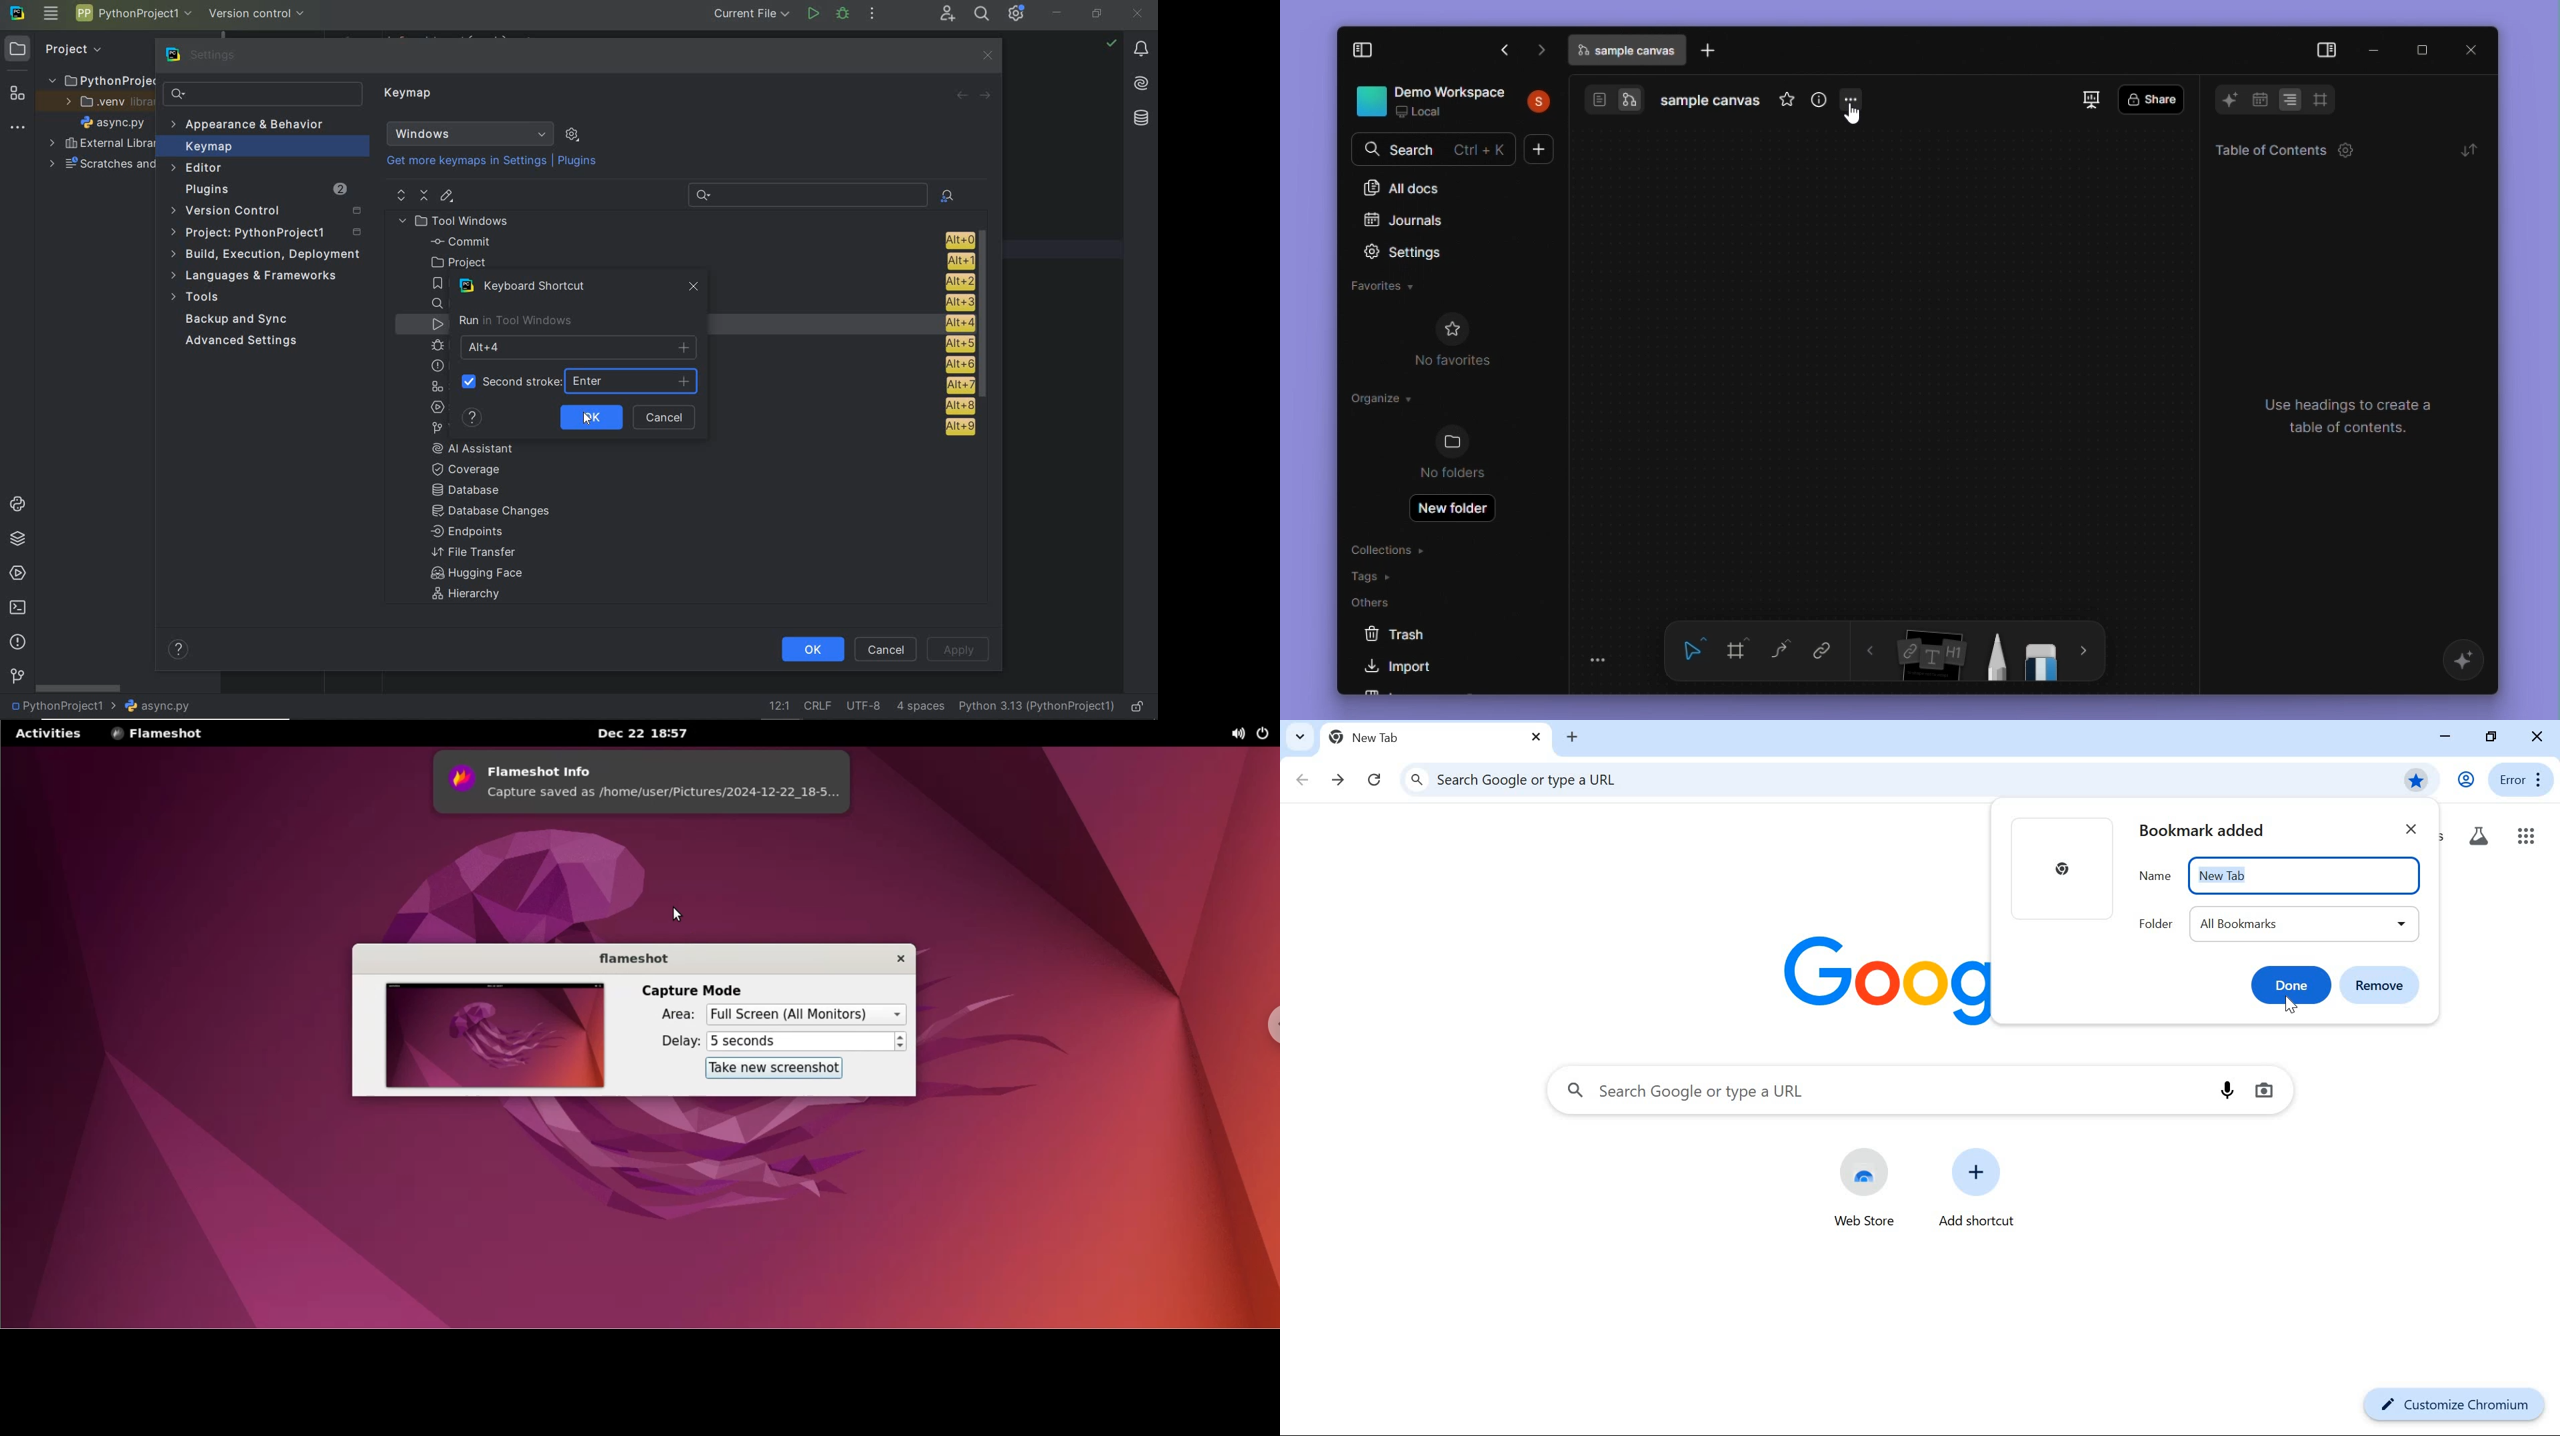  Describe the element at coordinates (461, 161) in the screenshot. I see `Get more keymaps in Settings` at that location.